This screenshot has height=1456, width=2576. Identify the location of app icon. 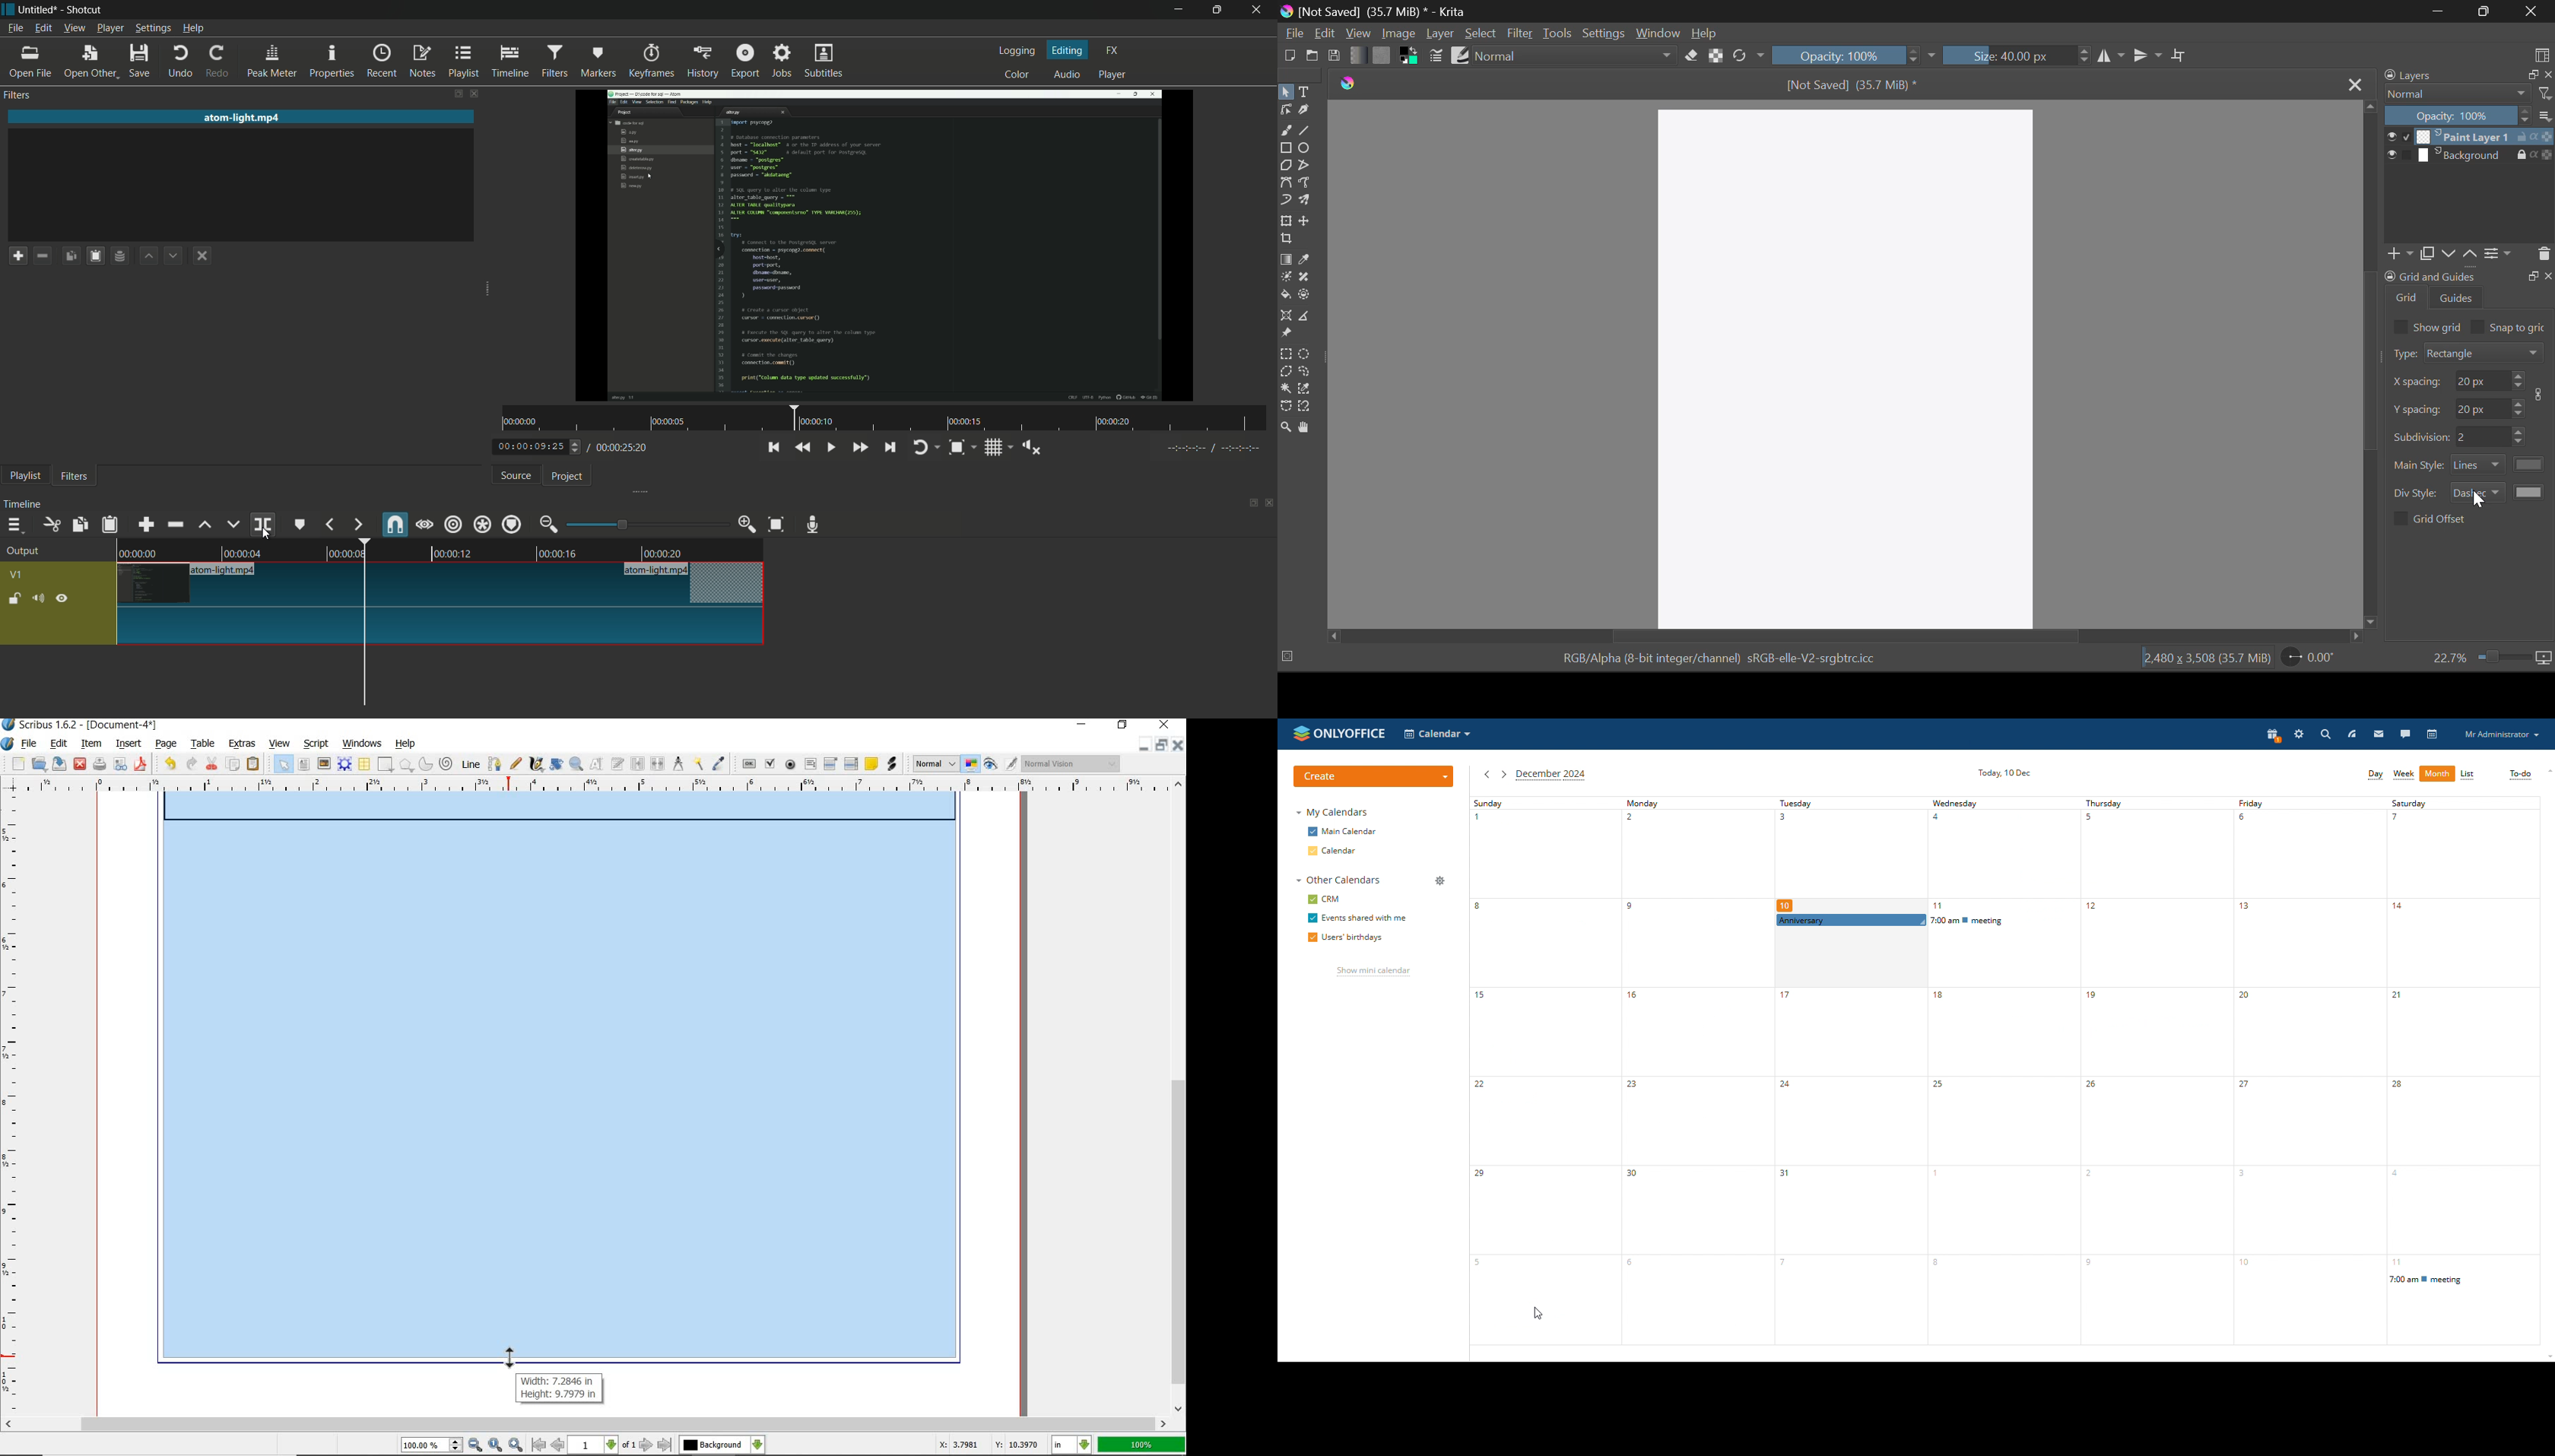
(8, 10).